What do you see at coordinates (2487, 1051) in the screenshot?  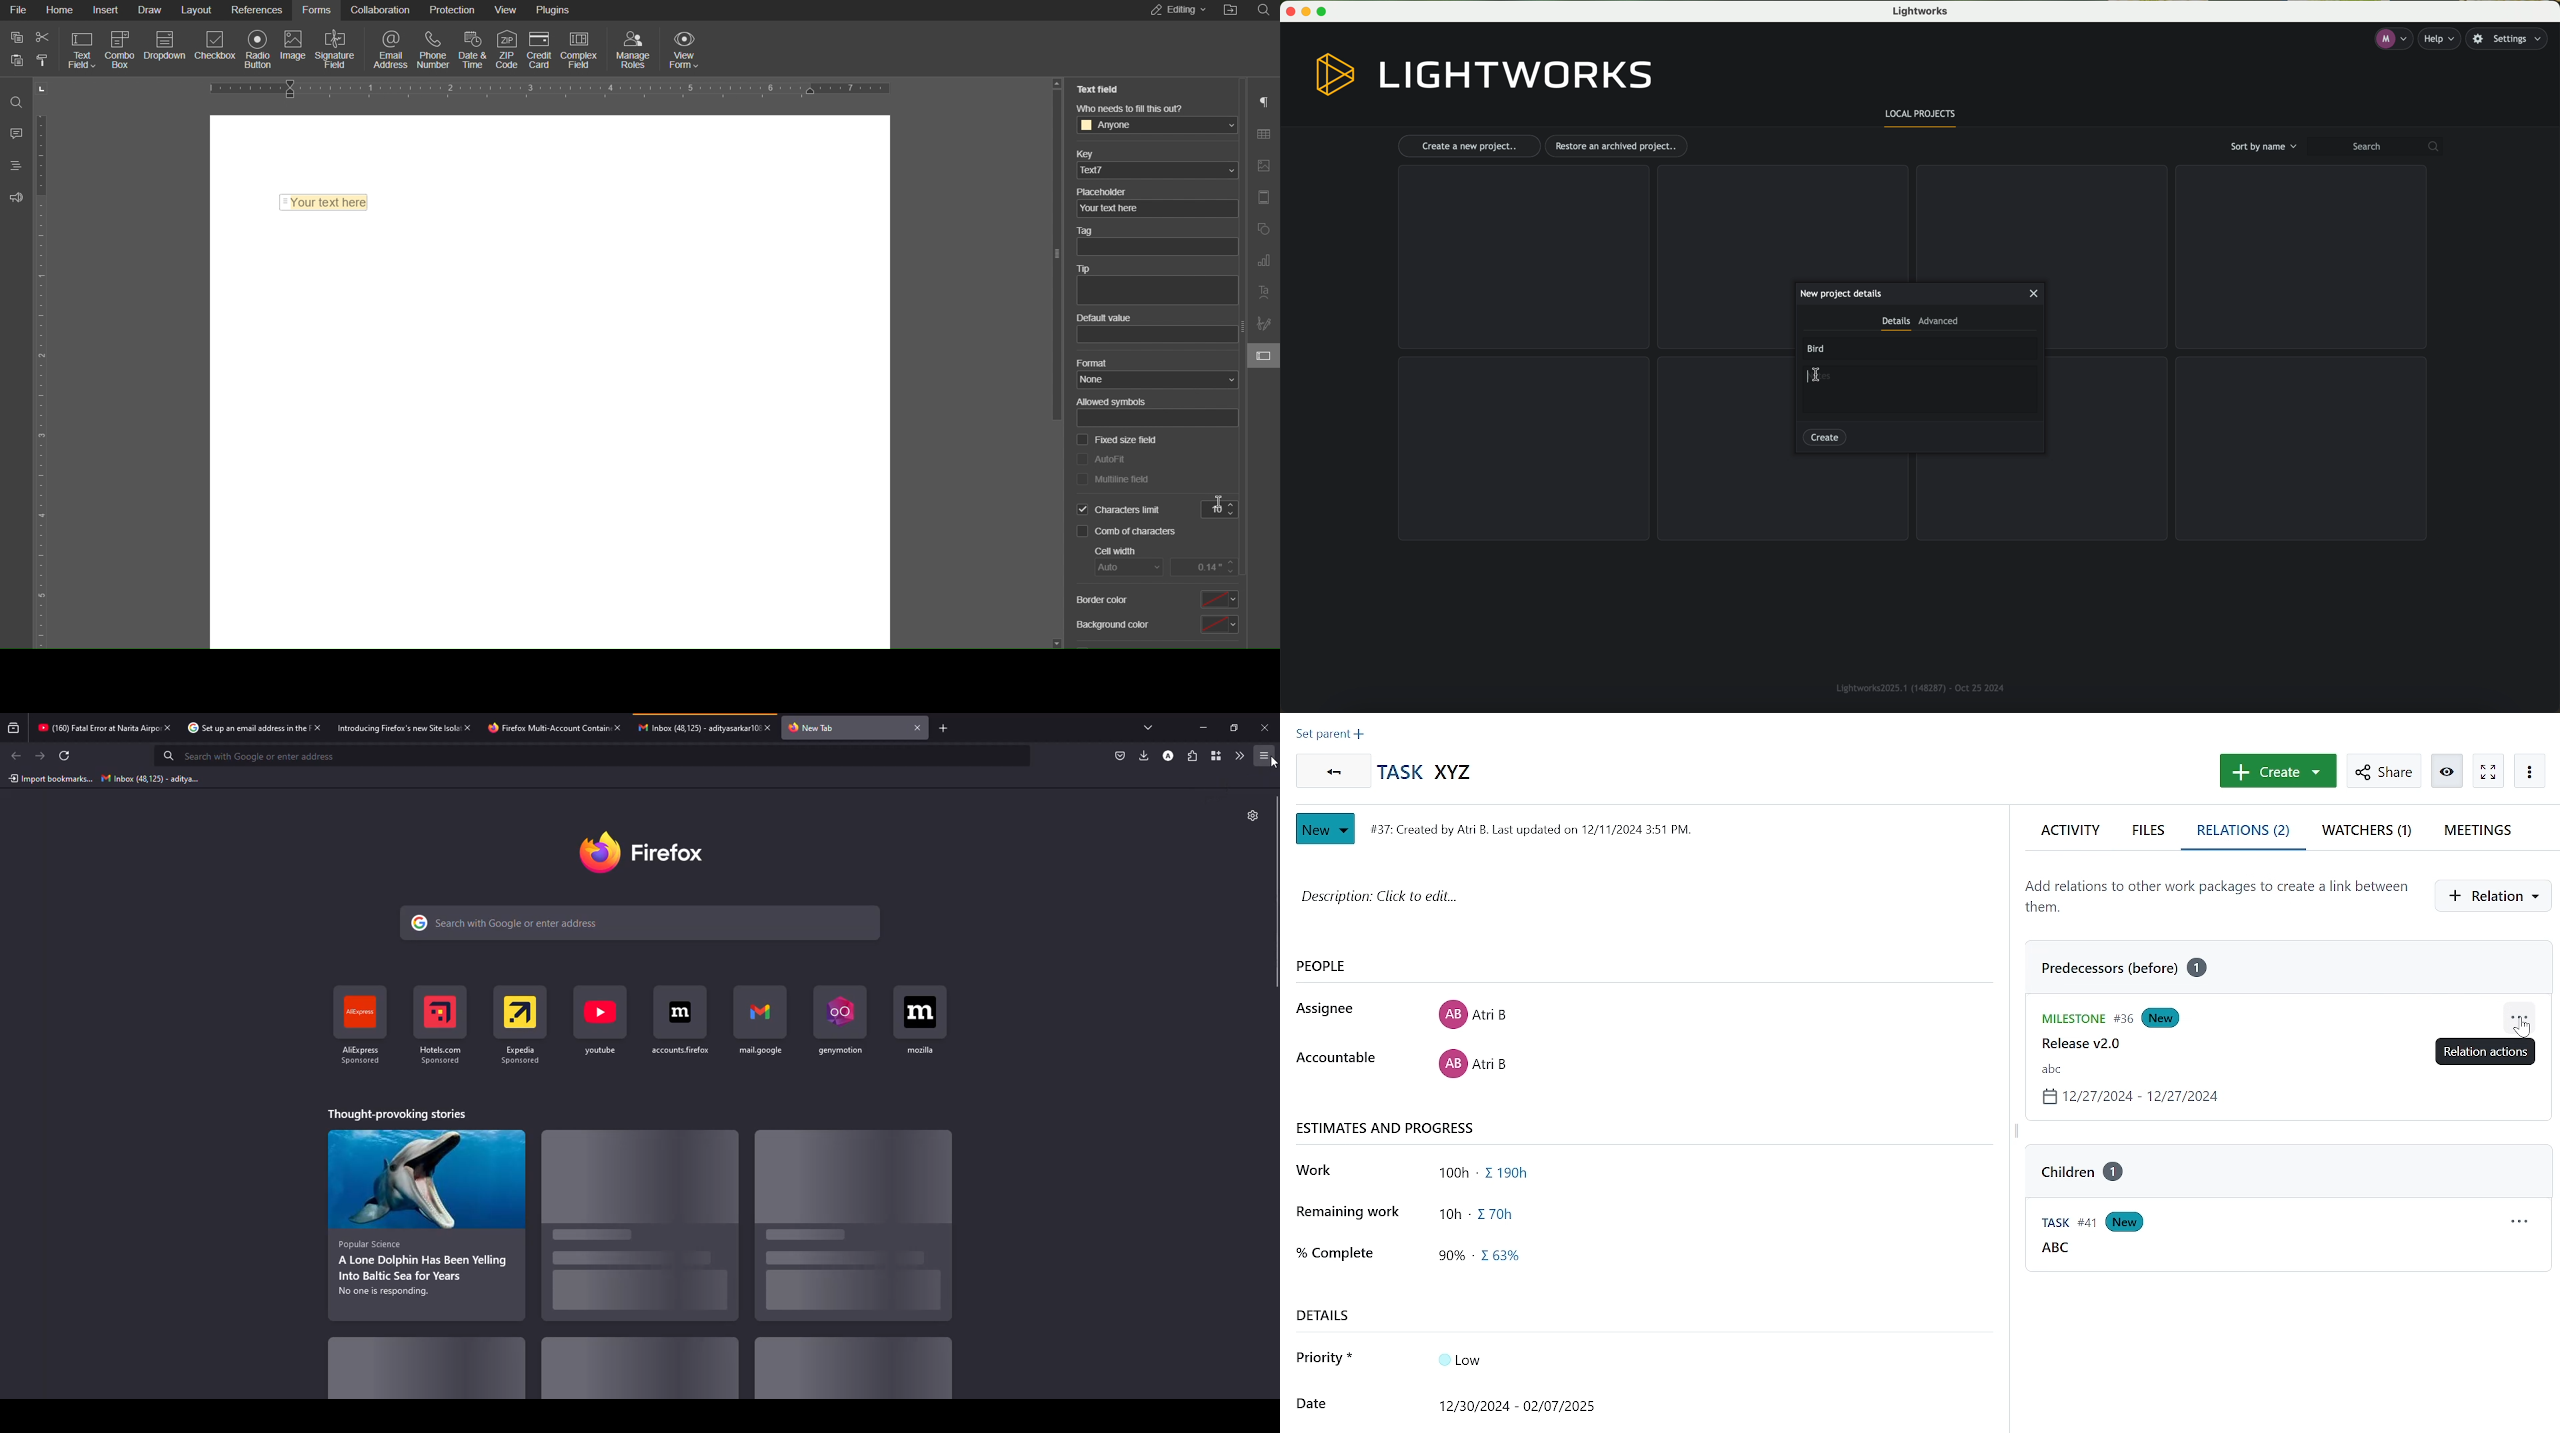 I see `relation actions` at bounding box center [2487, 1051].